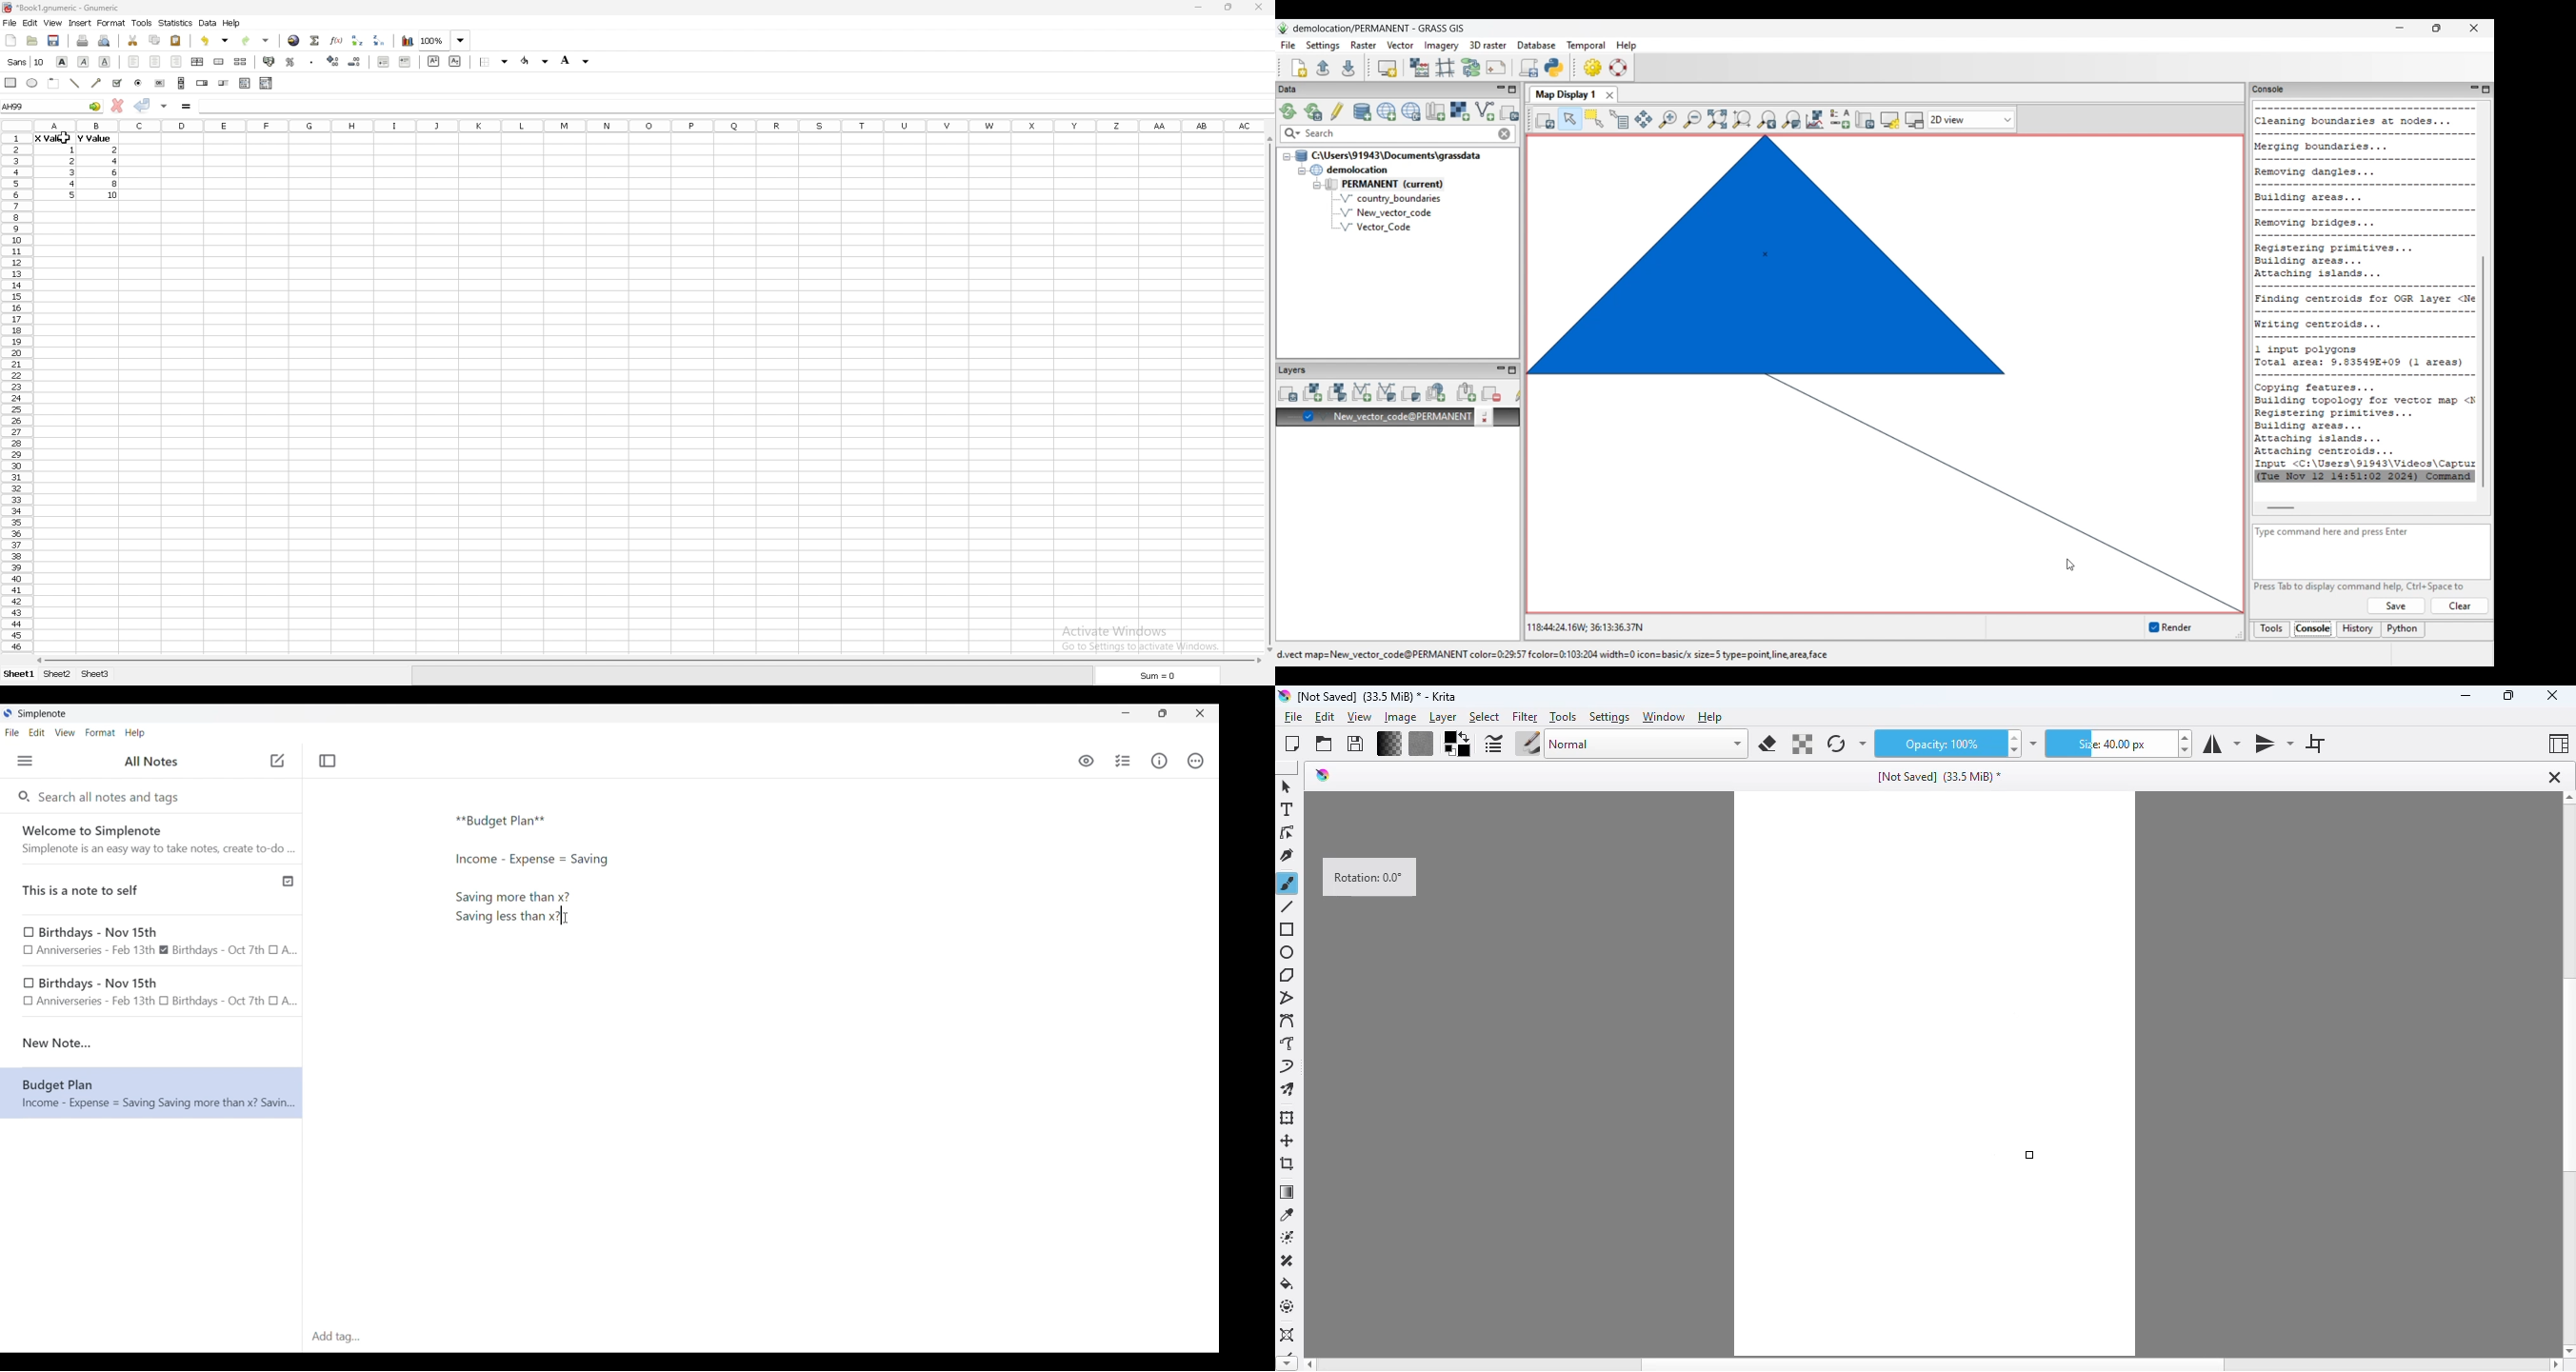 This screenshot has height=1372, width=2576. Describe the element at coordinates (1934, 1074) in the screenshot. I see `canvas rotation is reset` at that location.